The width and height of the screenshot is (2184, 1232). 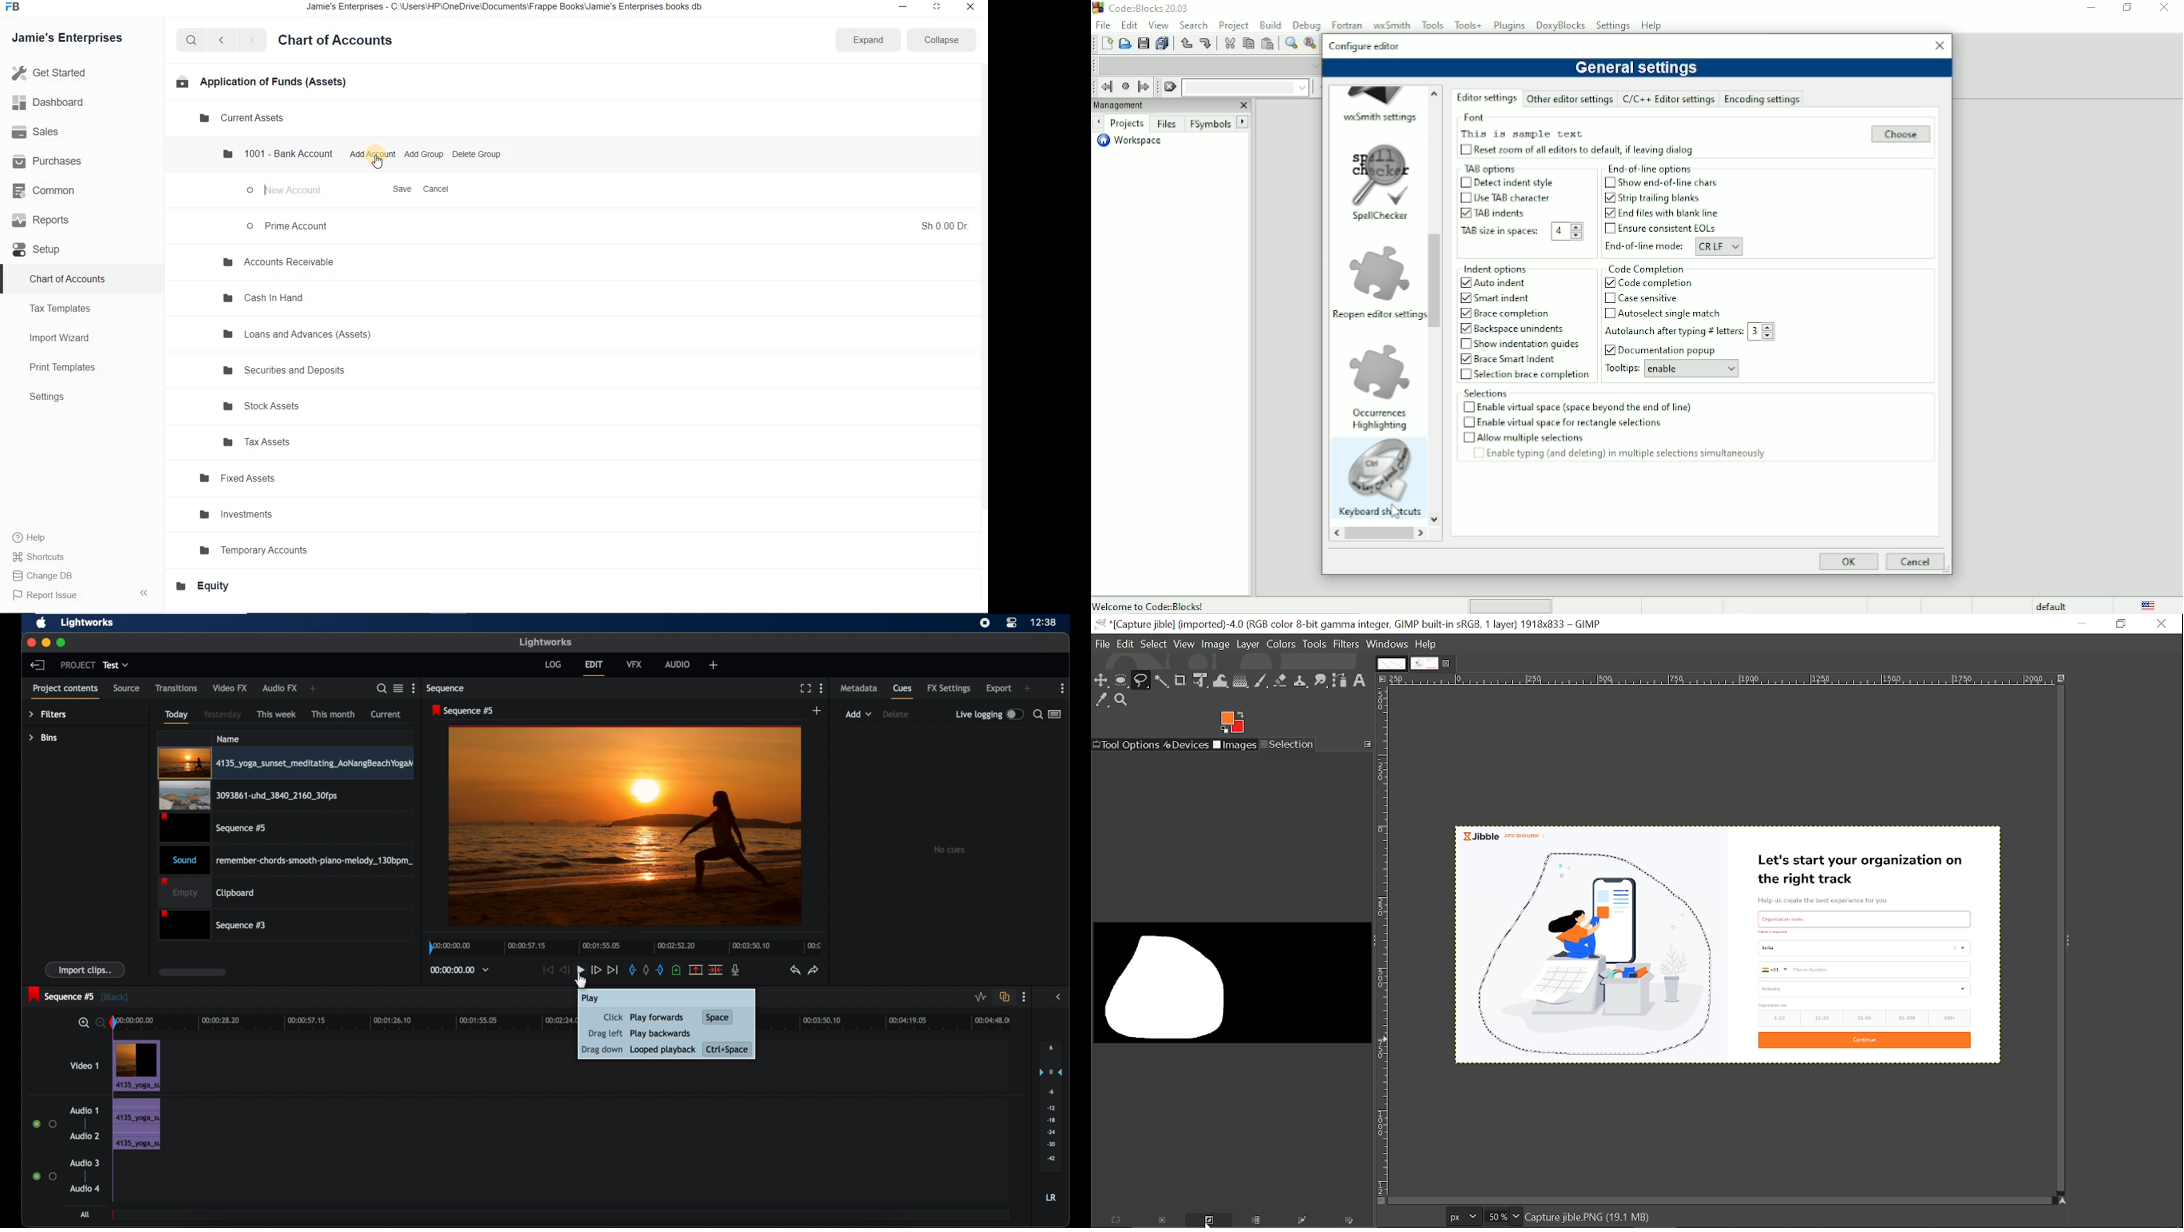 I want to click on Welcome to Code:Blocks , so click(x=1150, y=605).